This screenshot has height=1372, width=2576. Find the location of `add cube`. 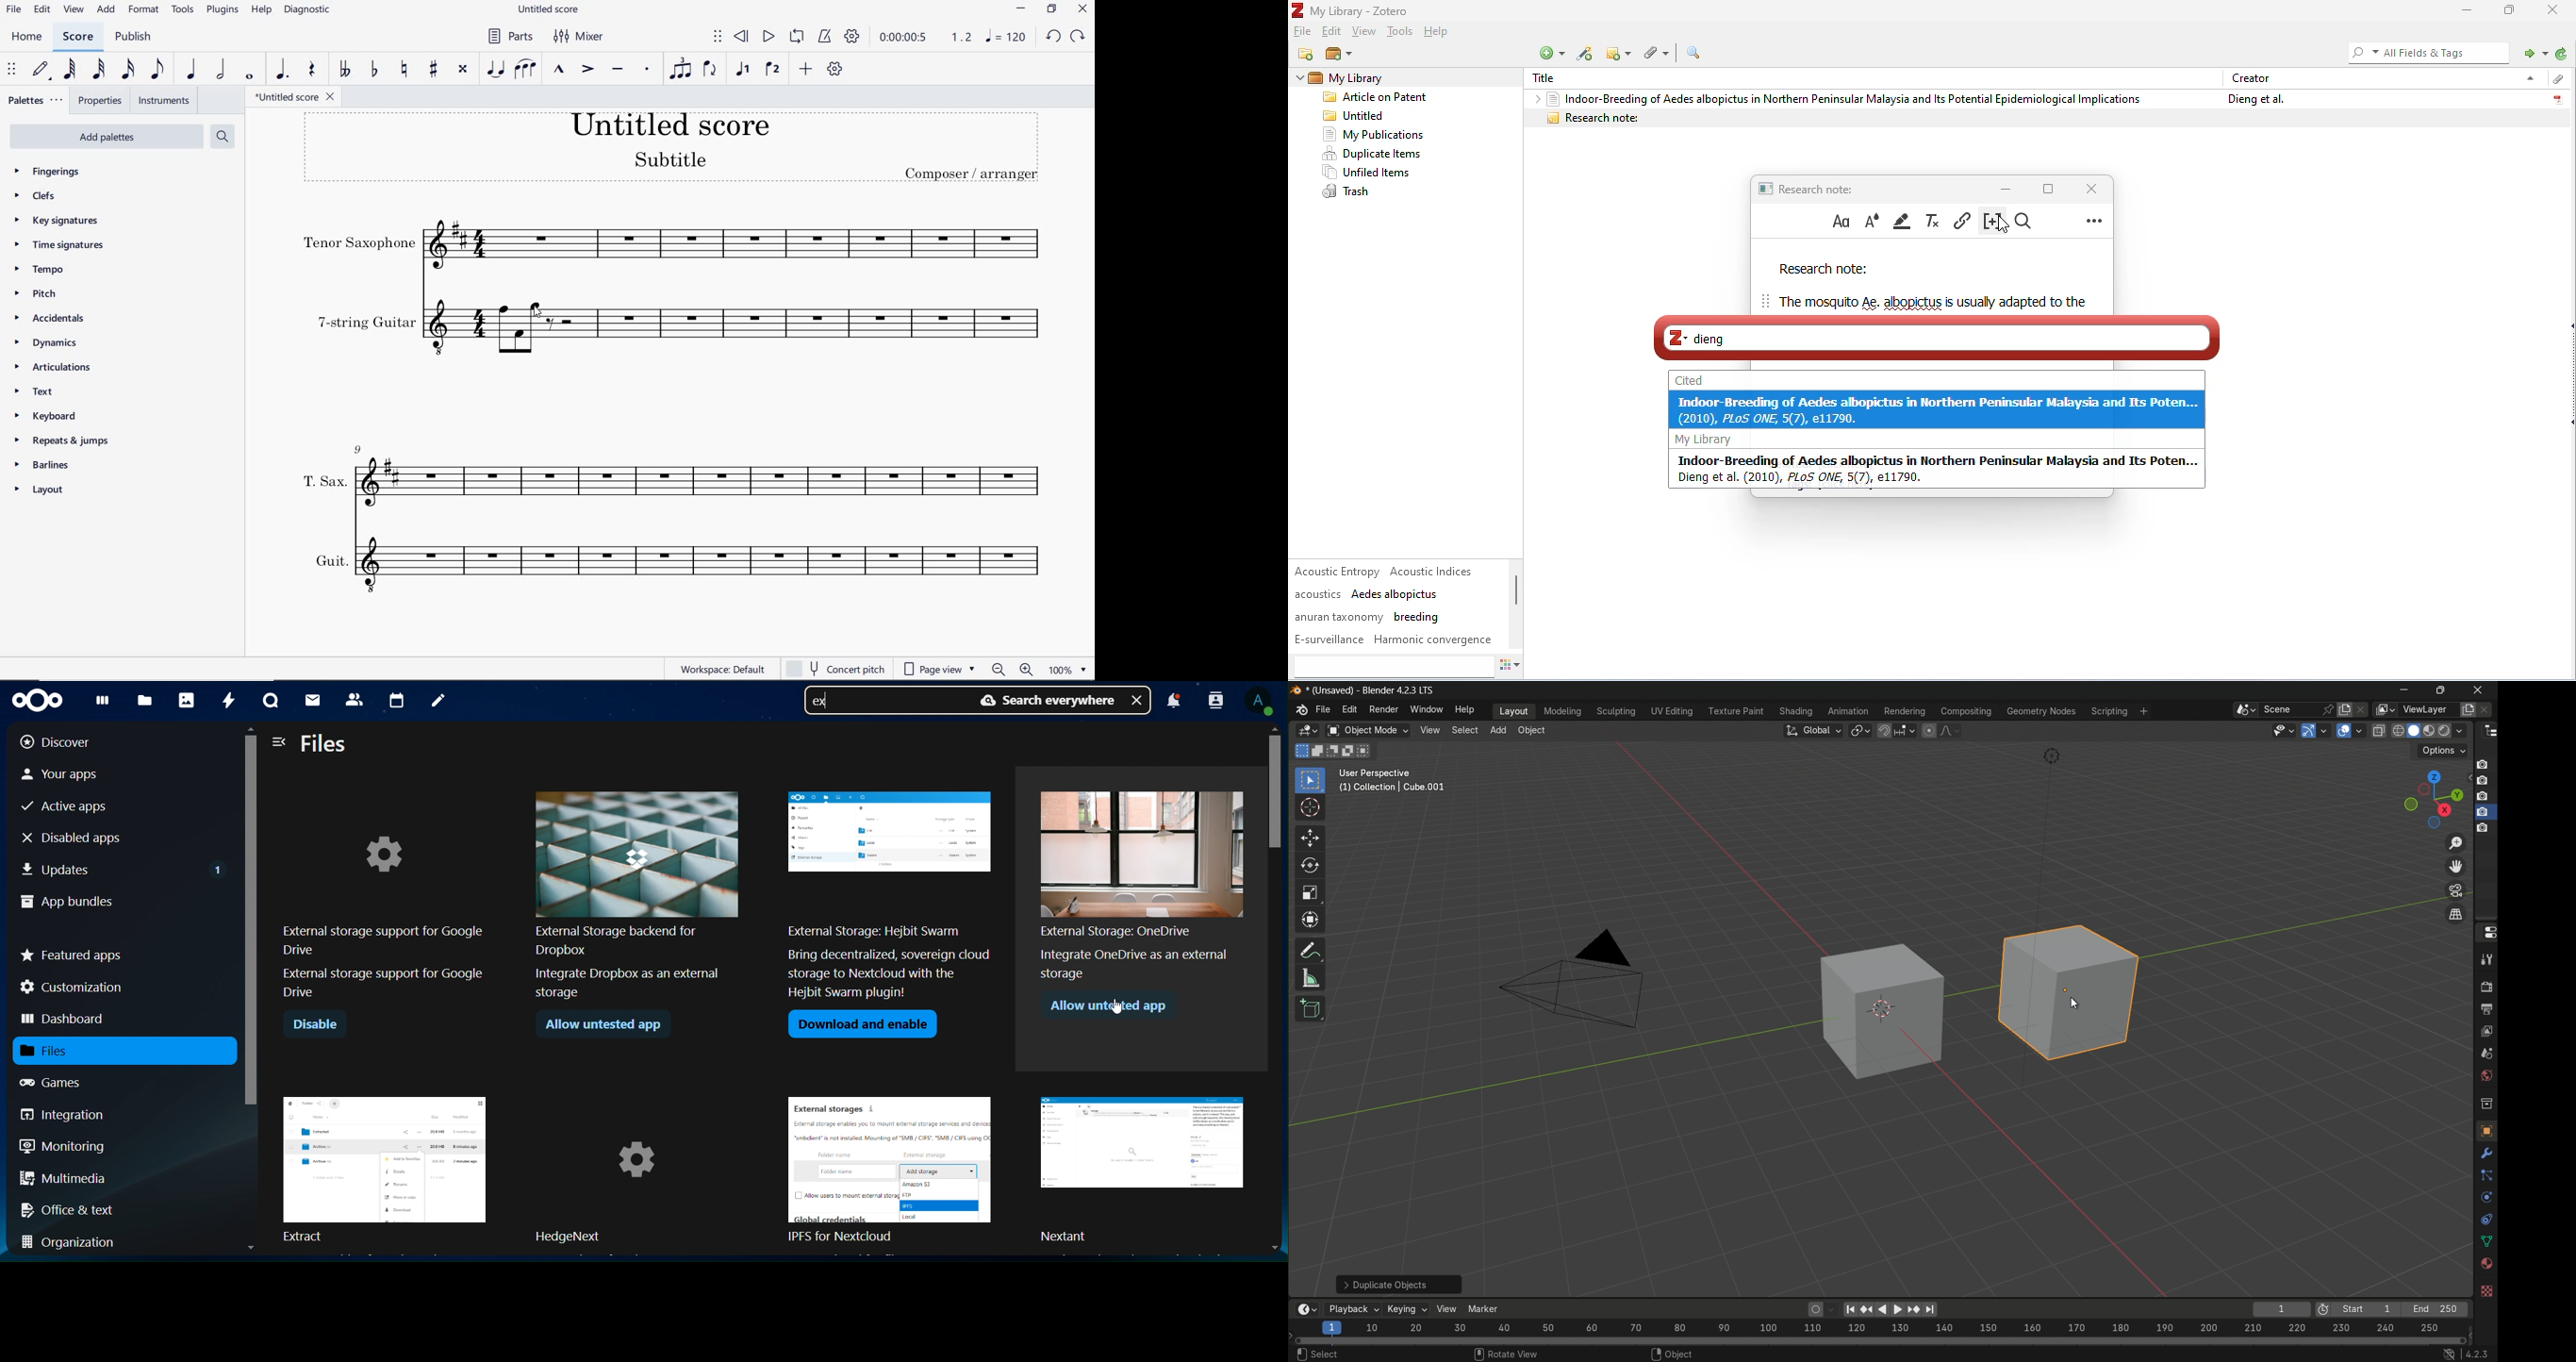

add cube is located at coordinates (1309, 1010).